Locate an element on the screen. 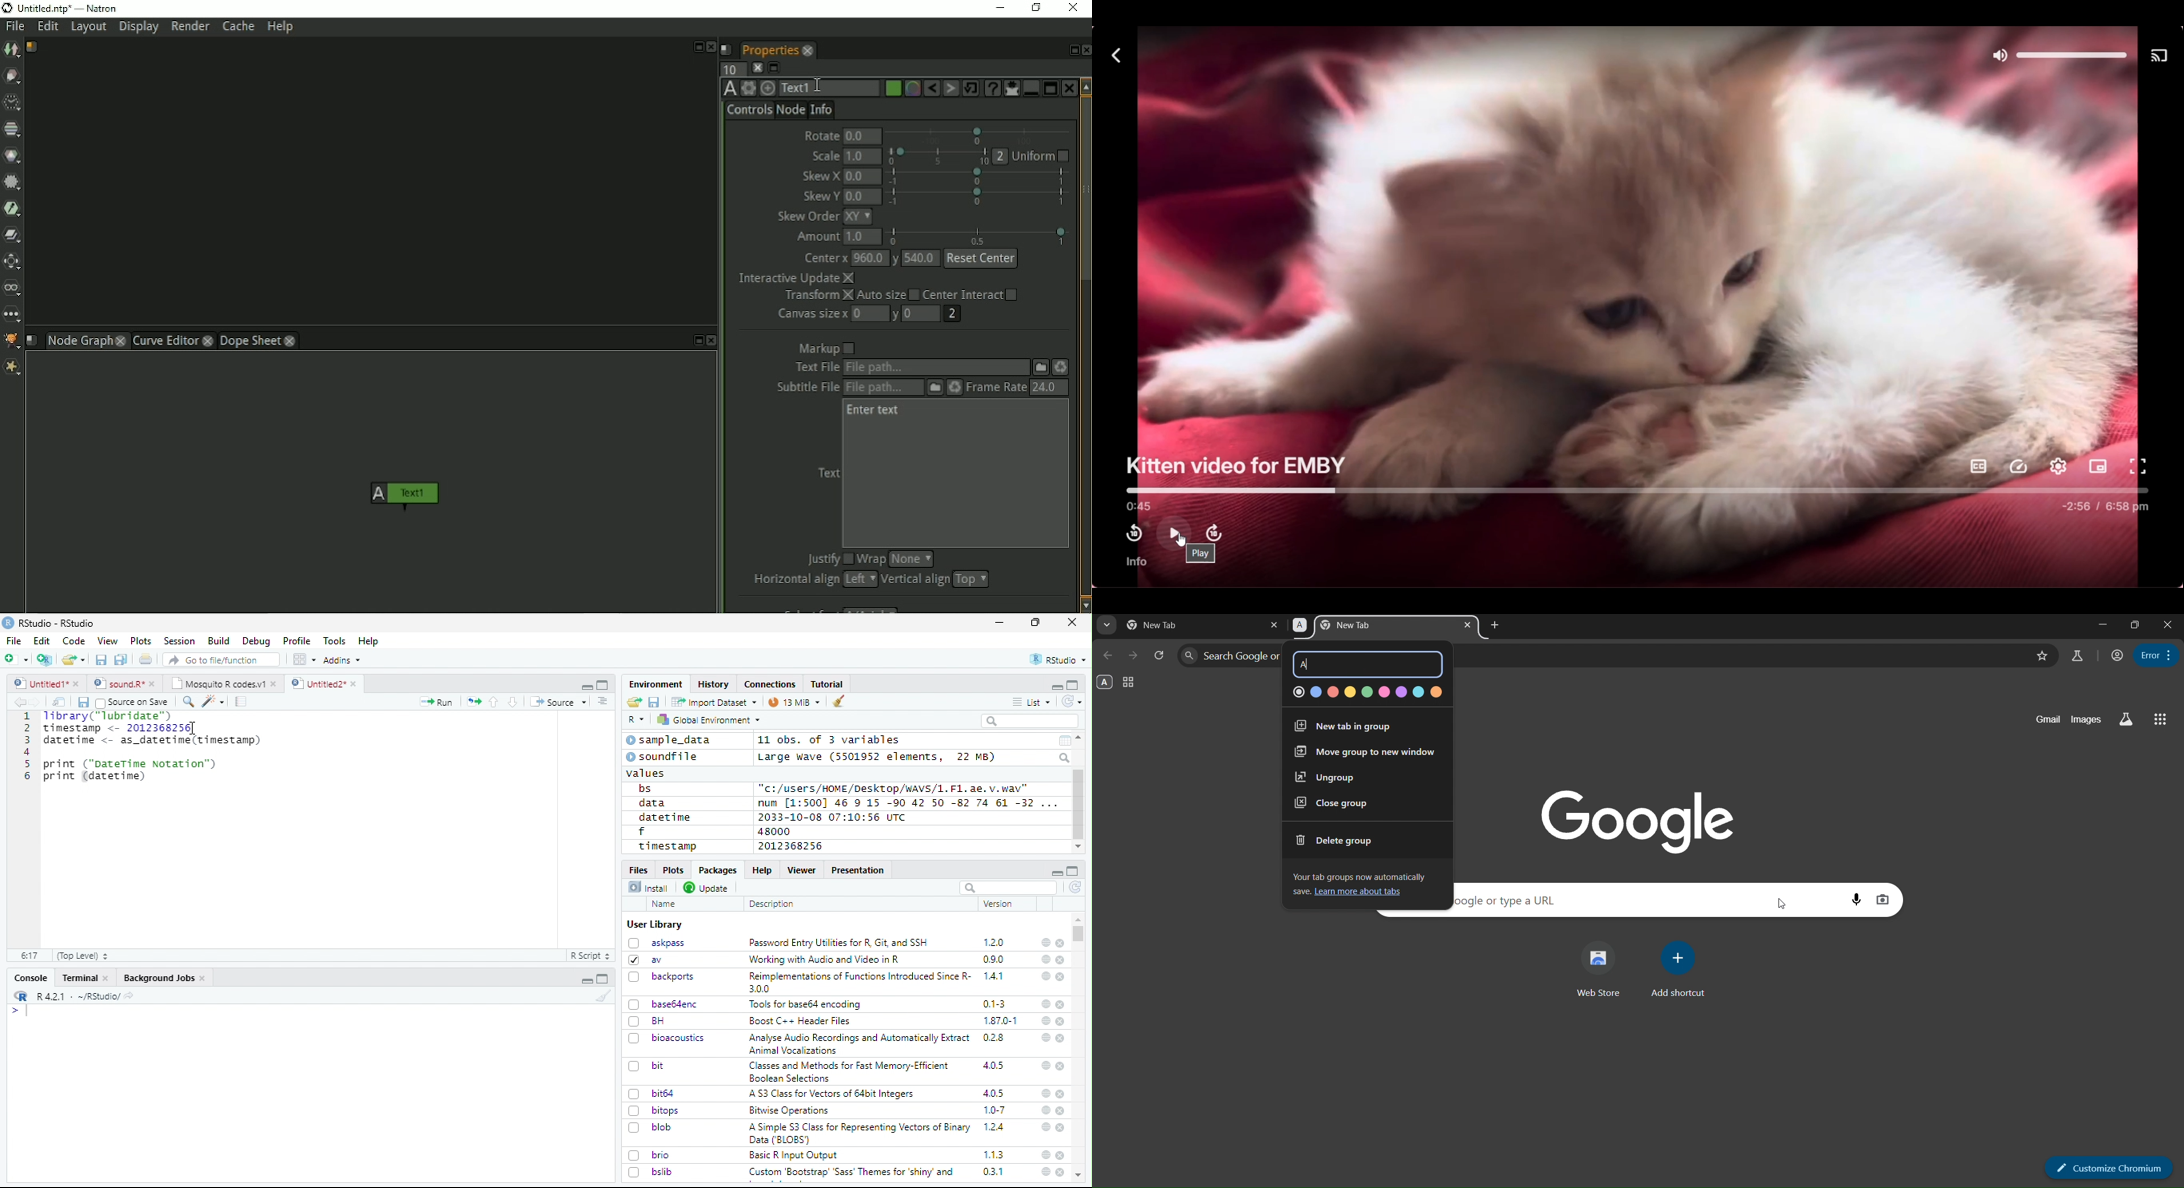 Image resolution: width=2184 pixels, height=1204 pixels. Source on Save is located at coordinates (131, 702).